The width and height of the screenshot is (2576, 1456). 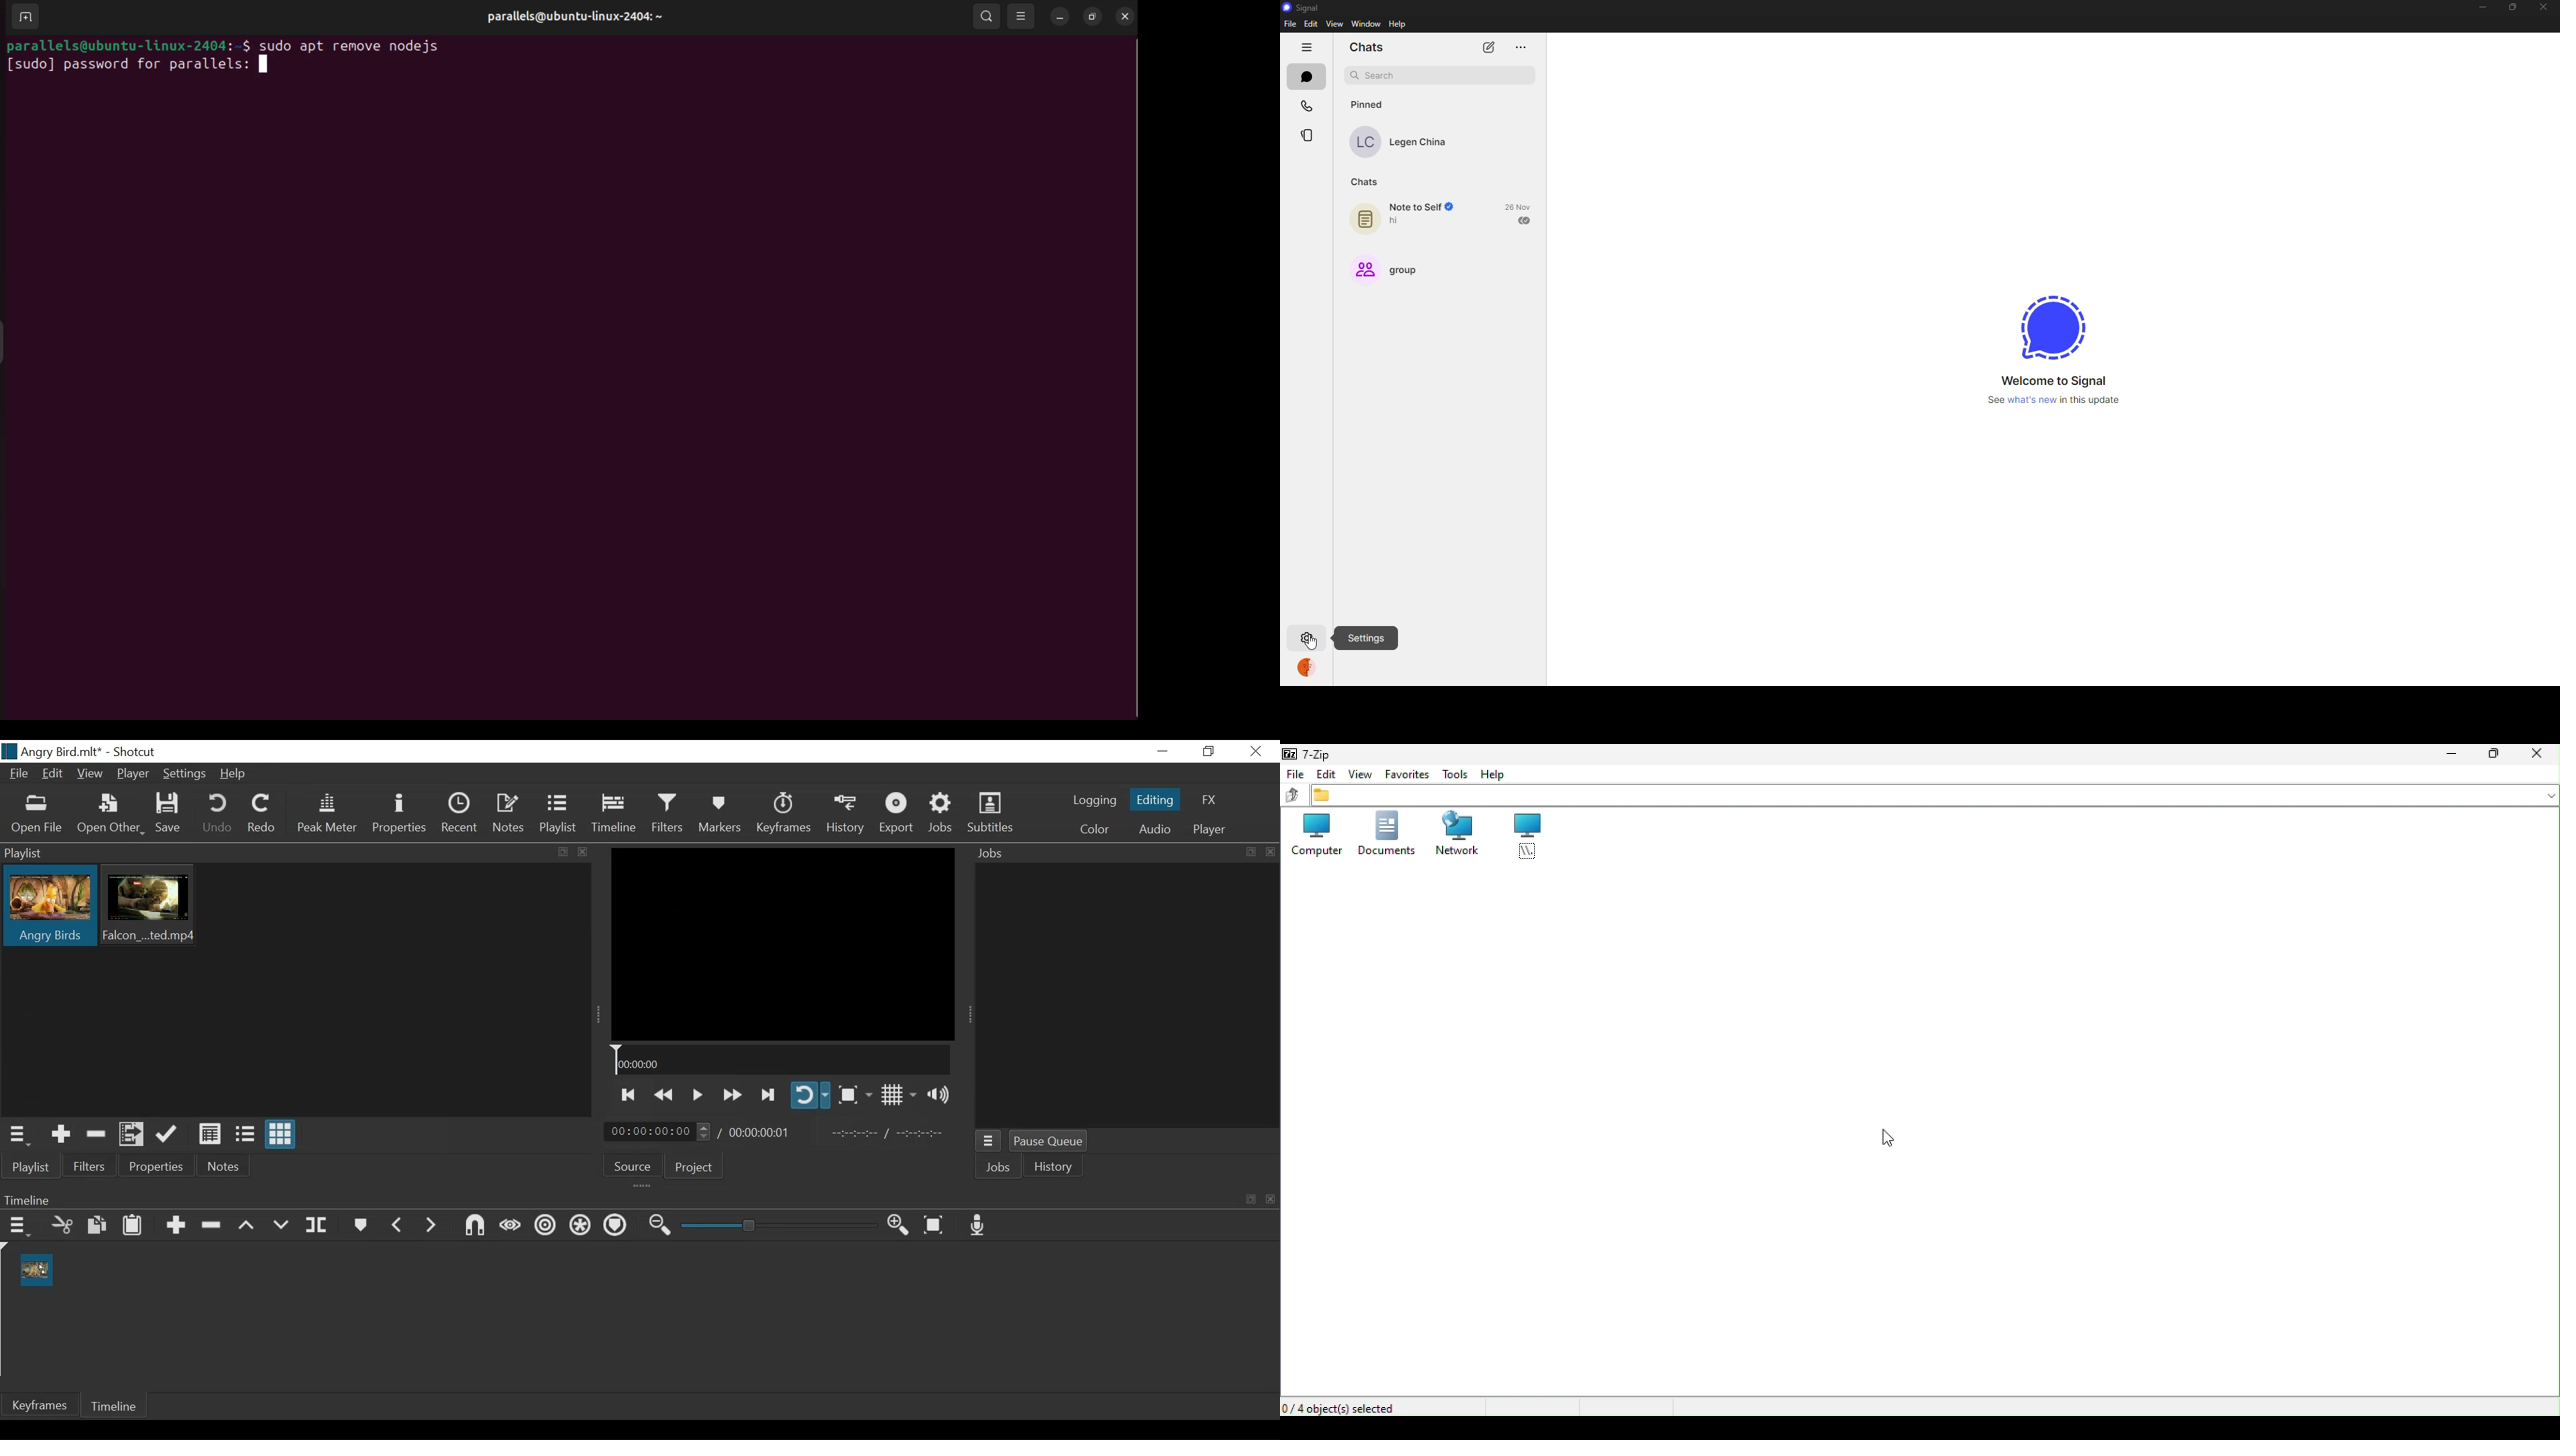 What do you see at coordinates (2495, 754) in the screenshot?
I see `Restore` at bounding box center [2495, 754].